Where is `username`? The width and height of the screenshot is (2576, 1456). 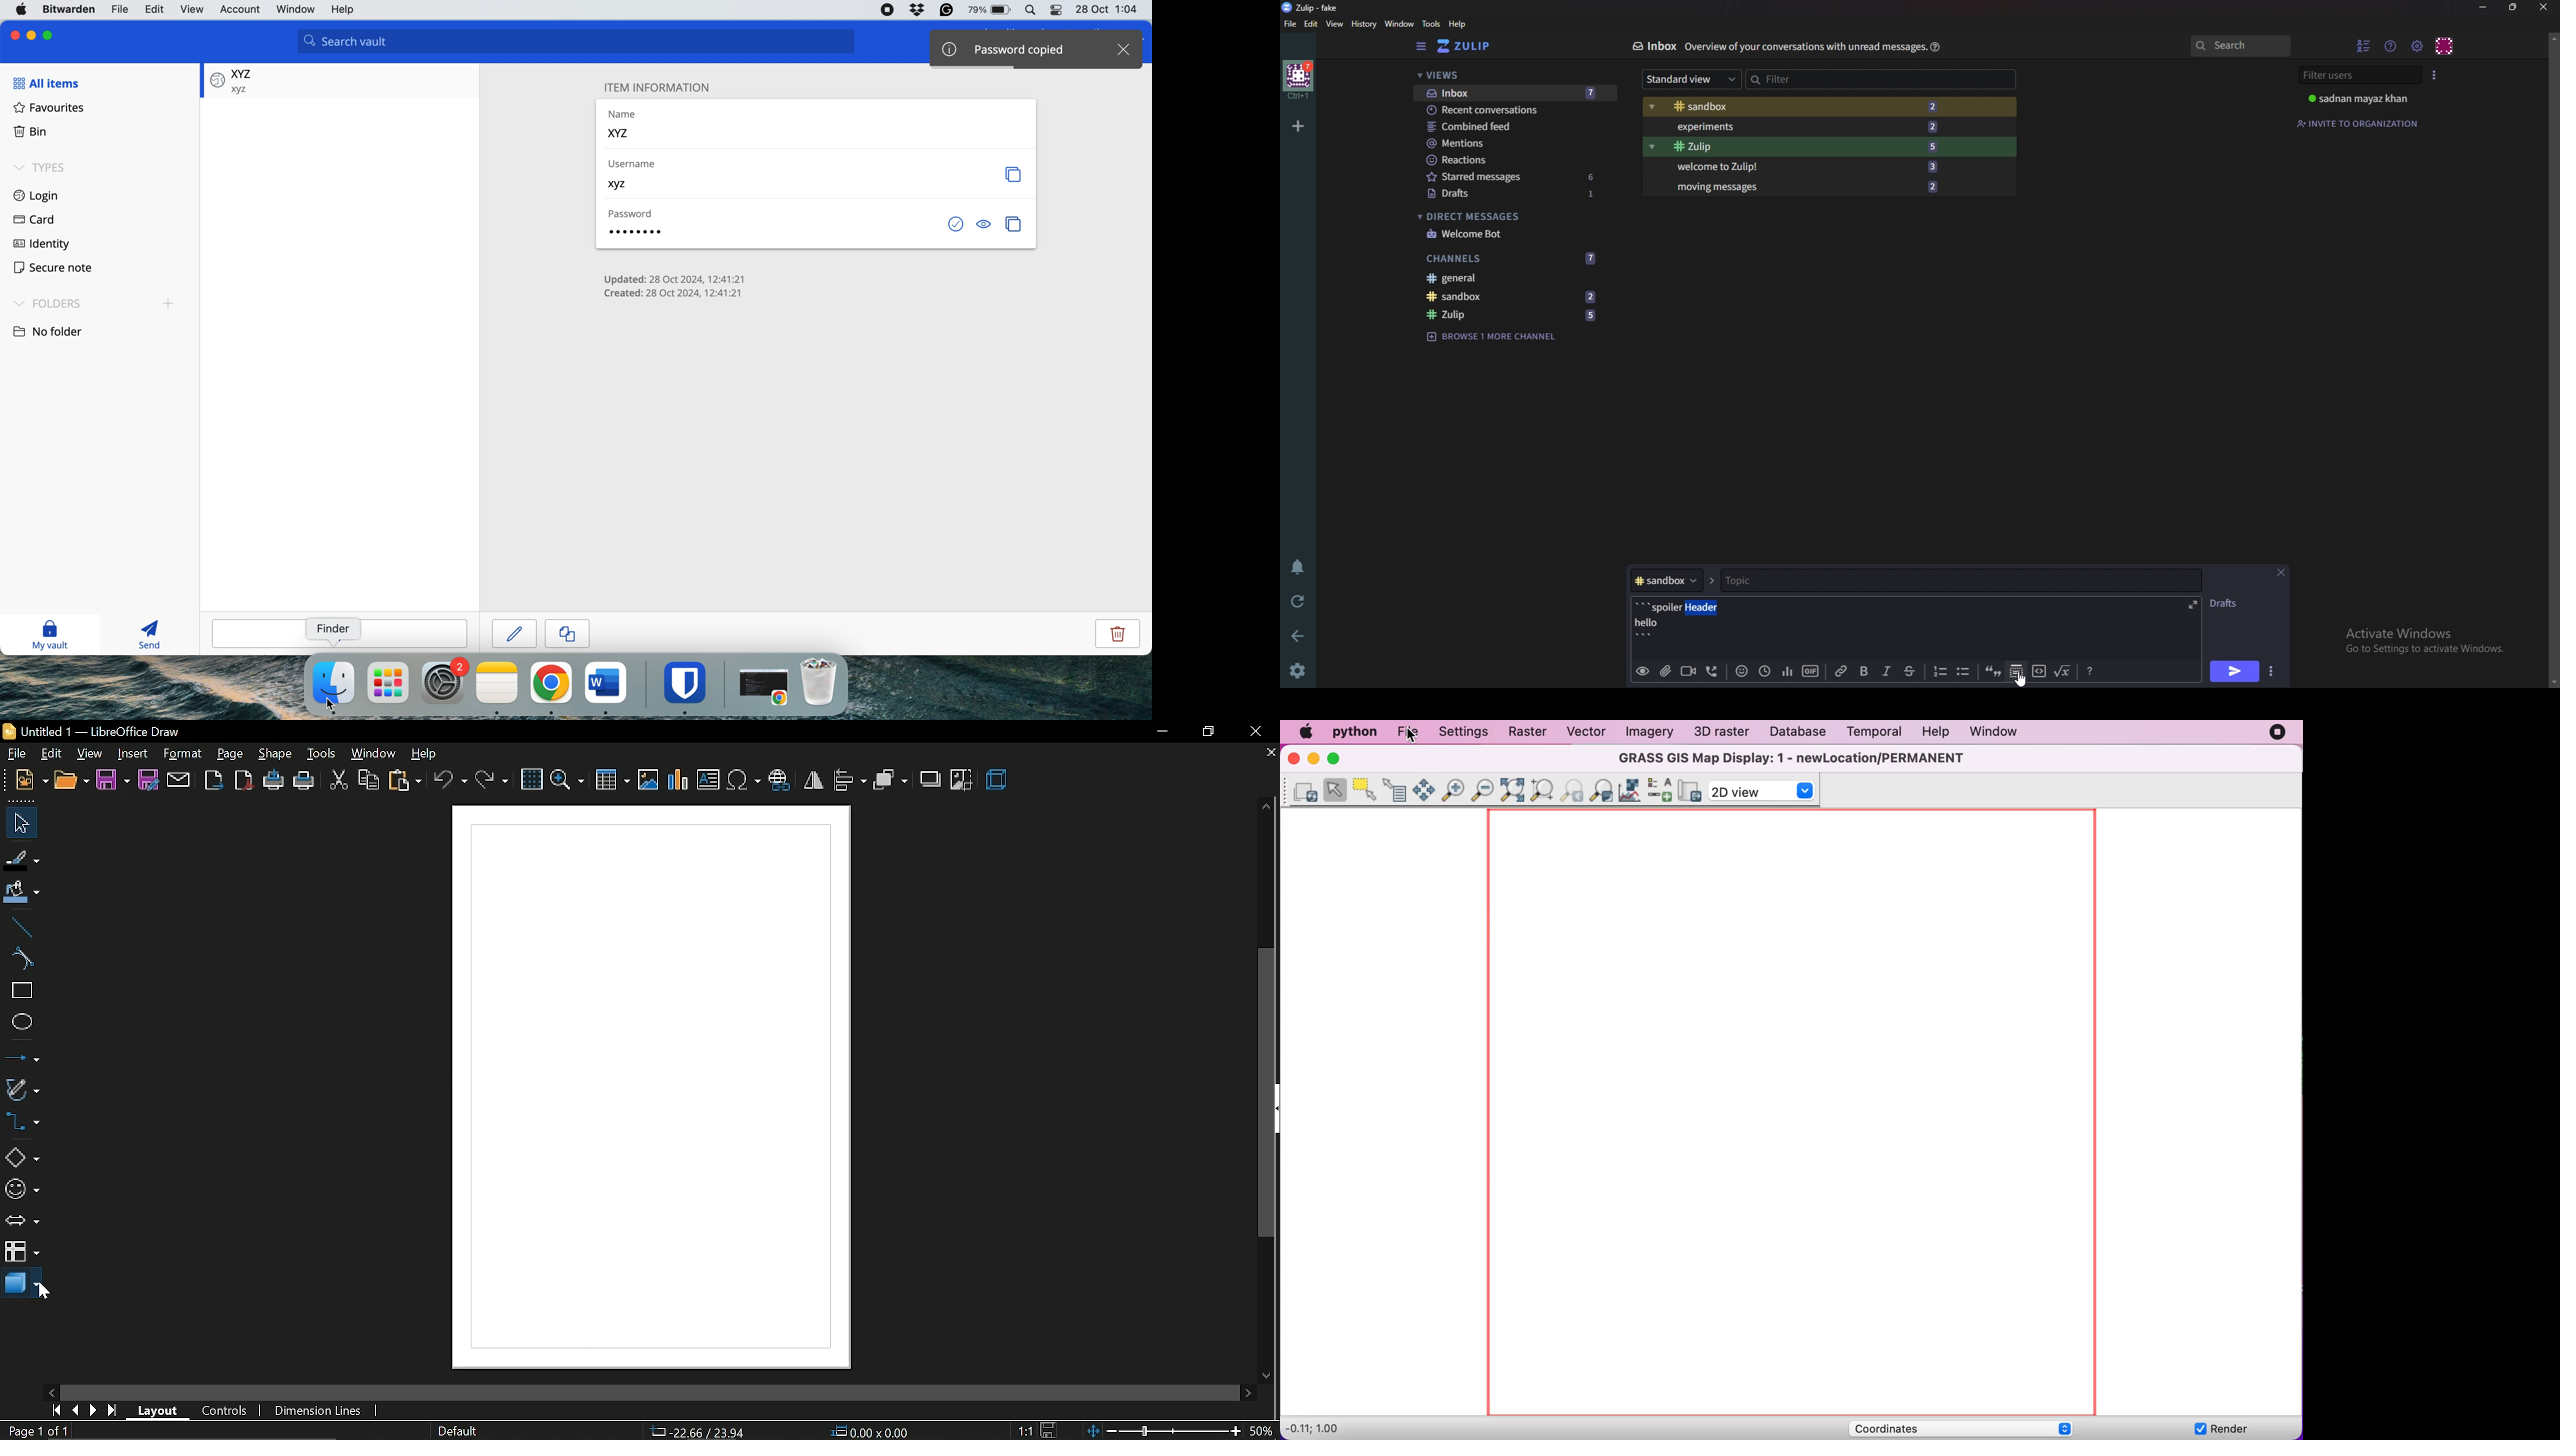
username is located at coordinates (630, 175).